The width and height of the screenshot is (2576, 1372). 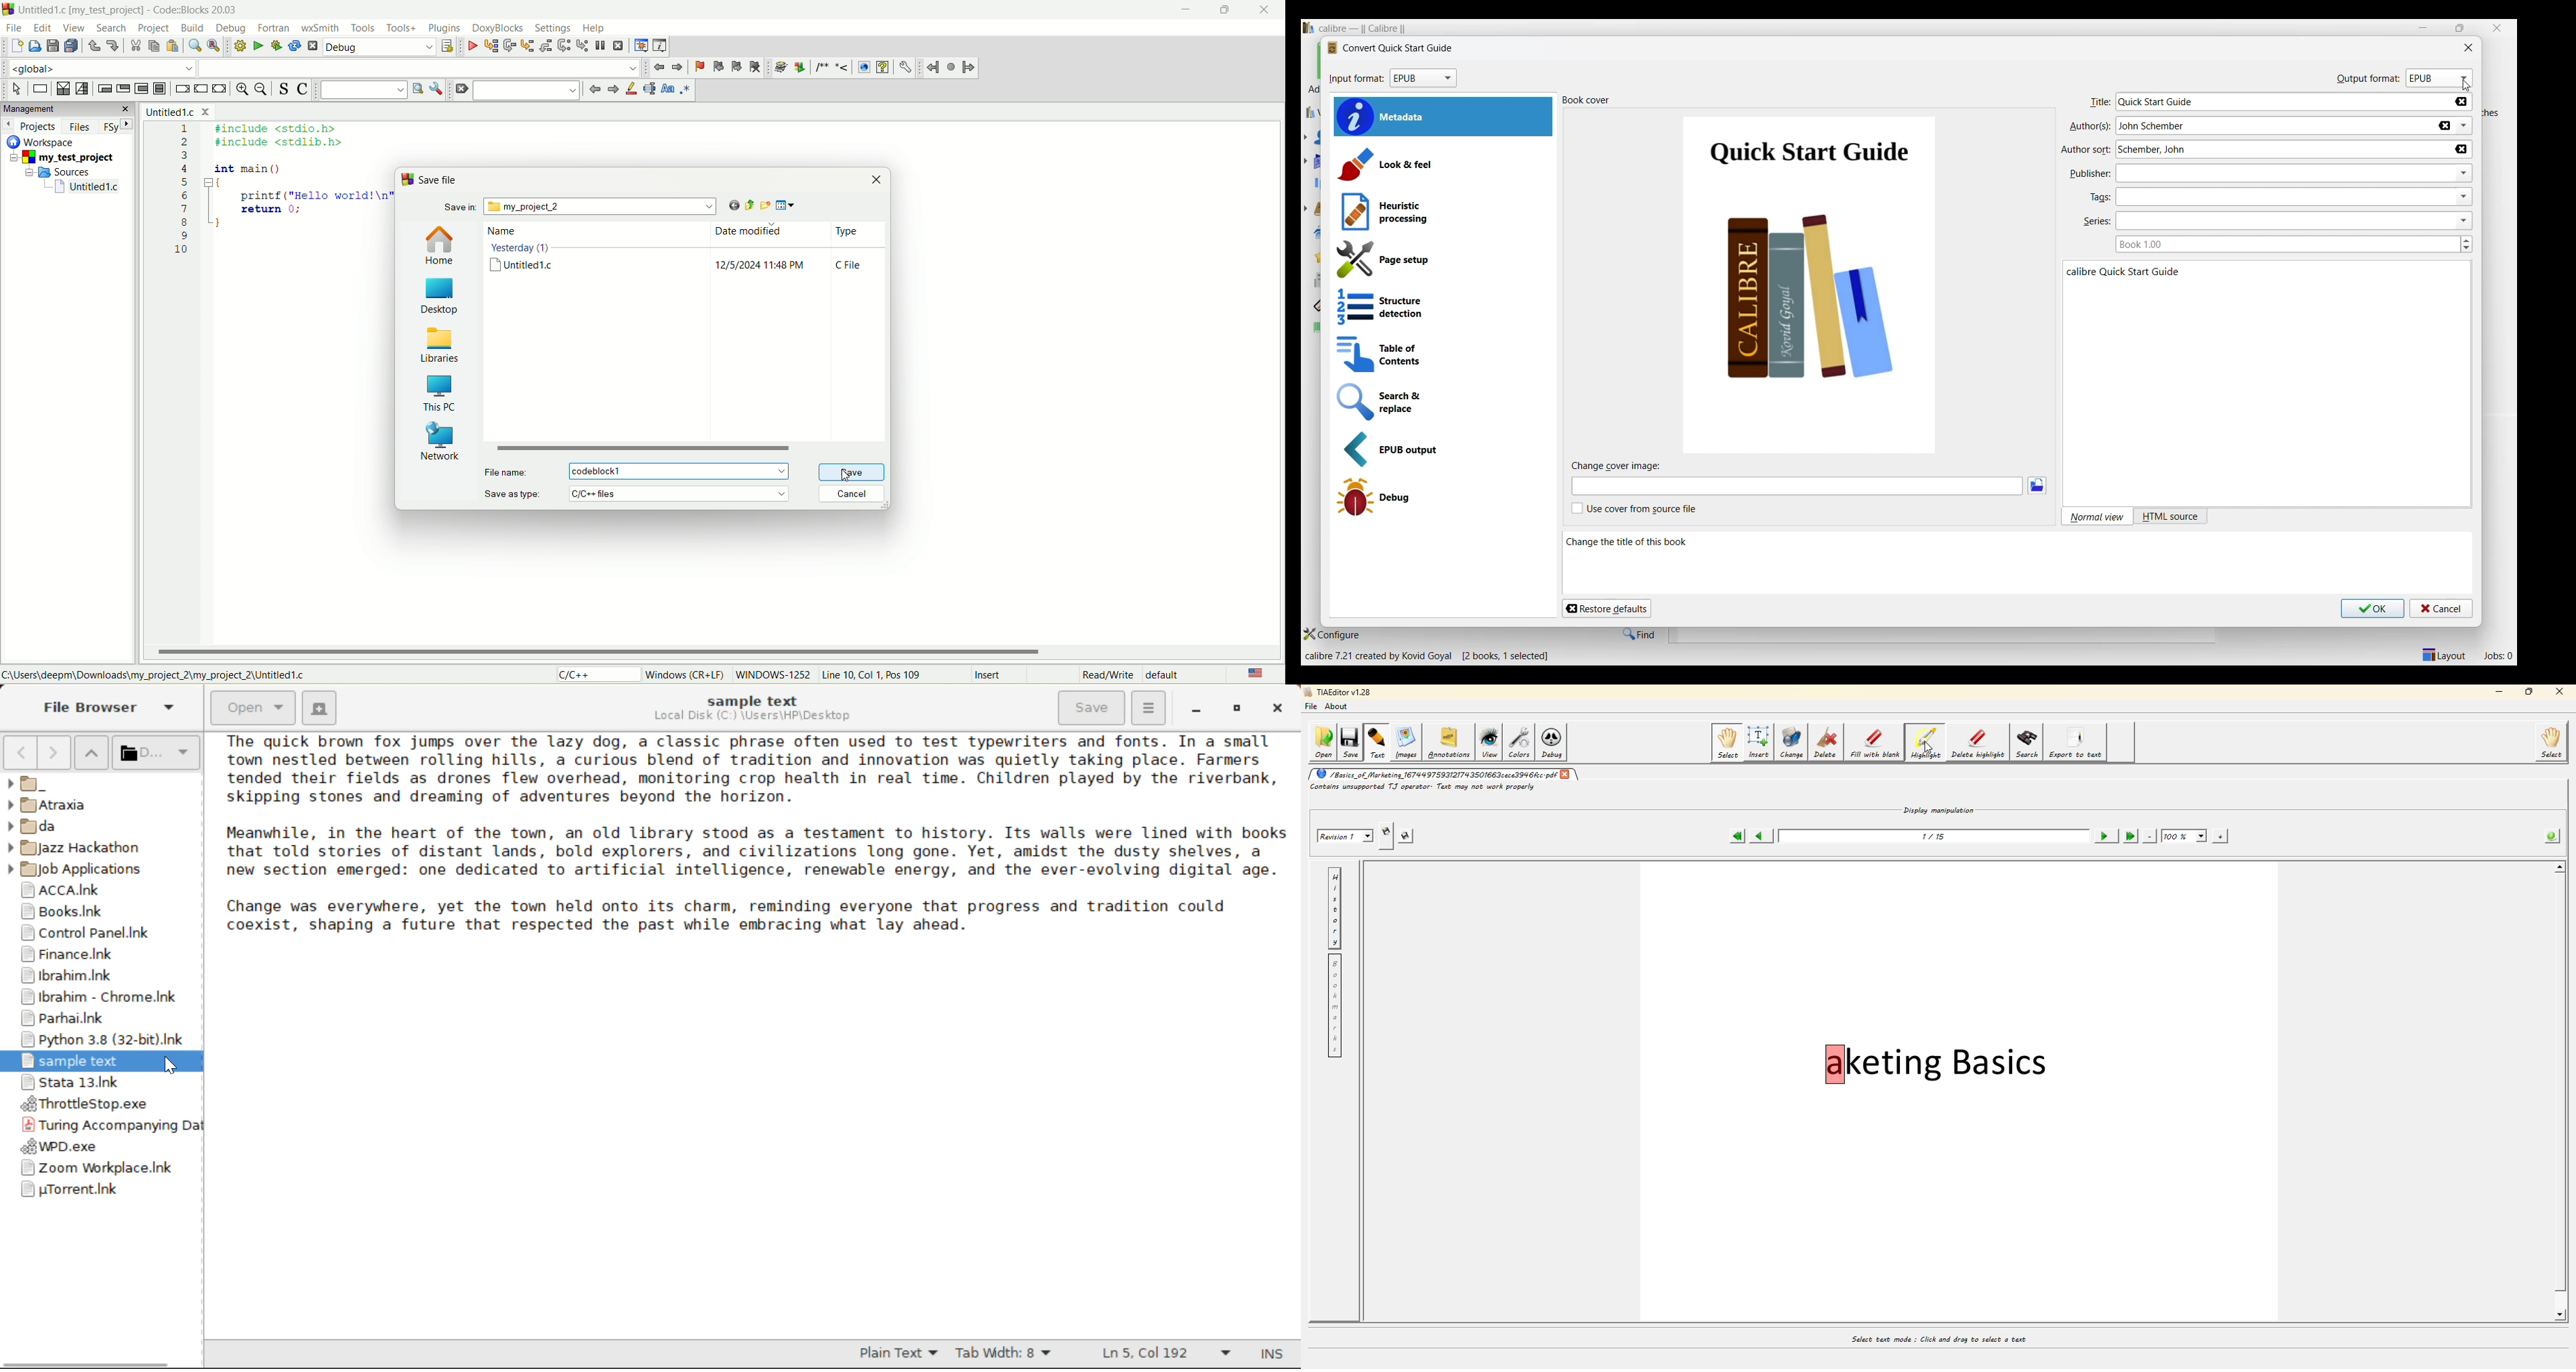 What do you see at coordinates (445, 28) in the screenshot?
I see `plugins` at bounding box center [445, 28].